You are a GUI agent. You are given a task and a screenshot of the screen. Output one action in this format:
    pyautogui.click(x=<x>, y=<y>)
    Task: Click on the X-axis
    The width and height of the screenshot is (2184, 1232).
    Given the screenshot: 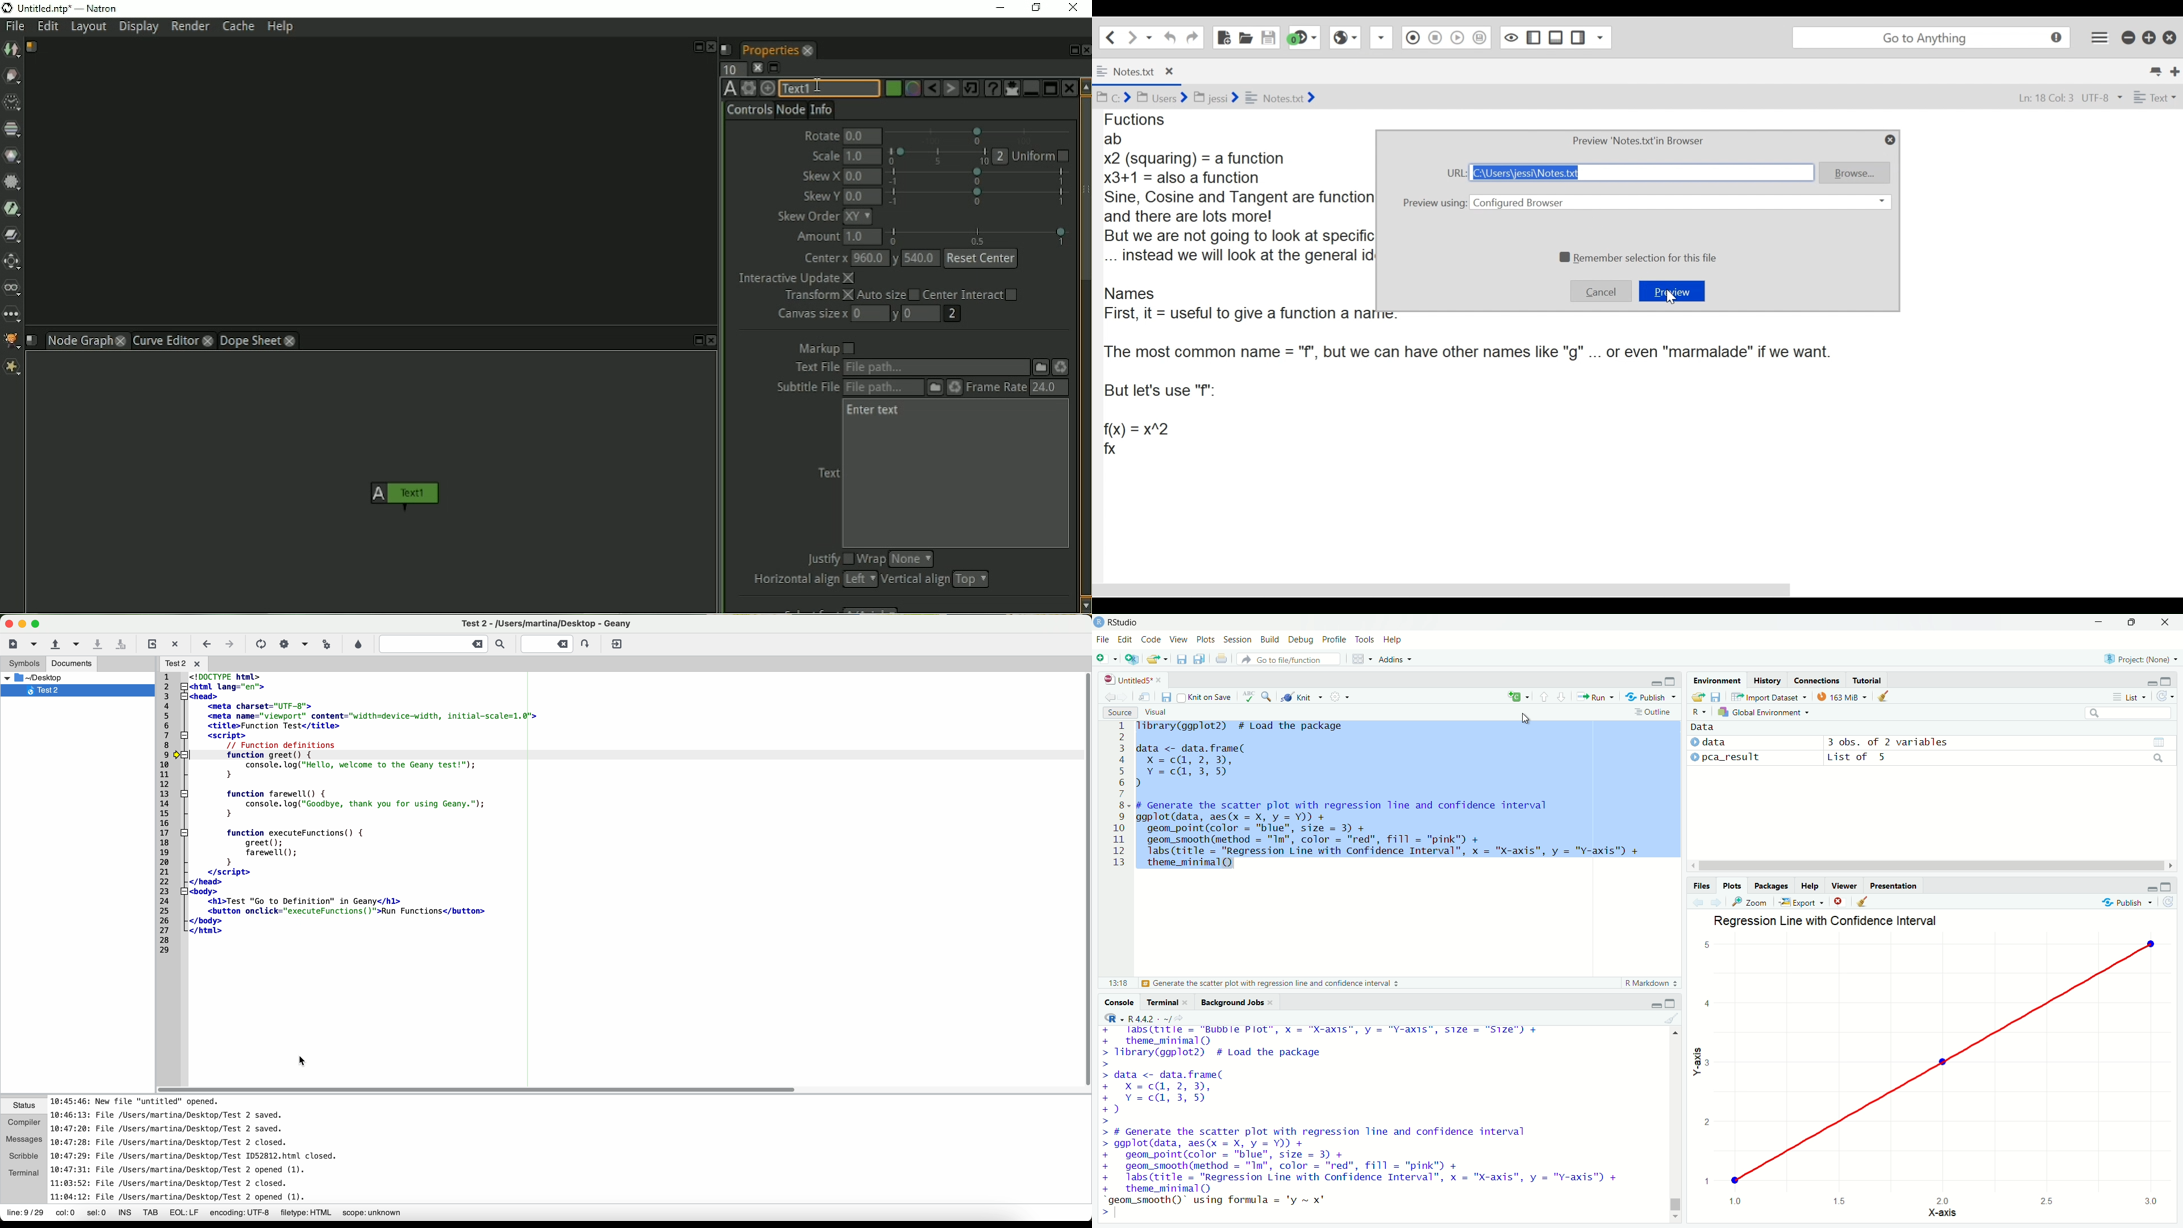 What is the action you would take?
    pyautogui.click(x=1941, y=1212)
    